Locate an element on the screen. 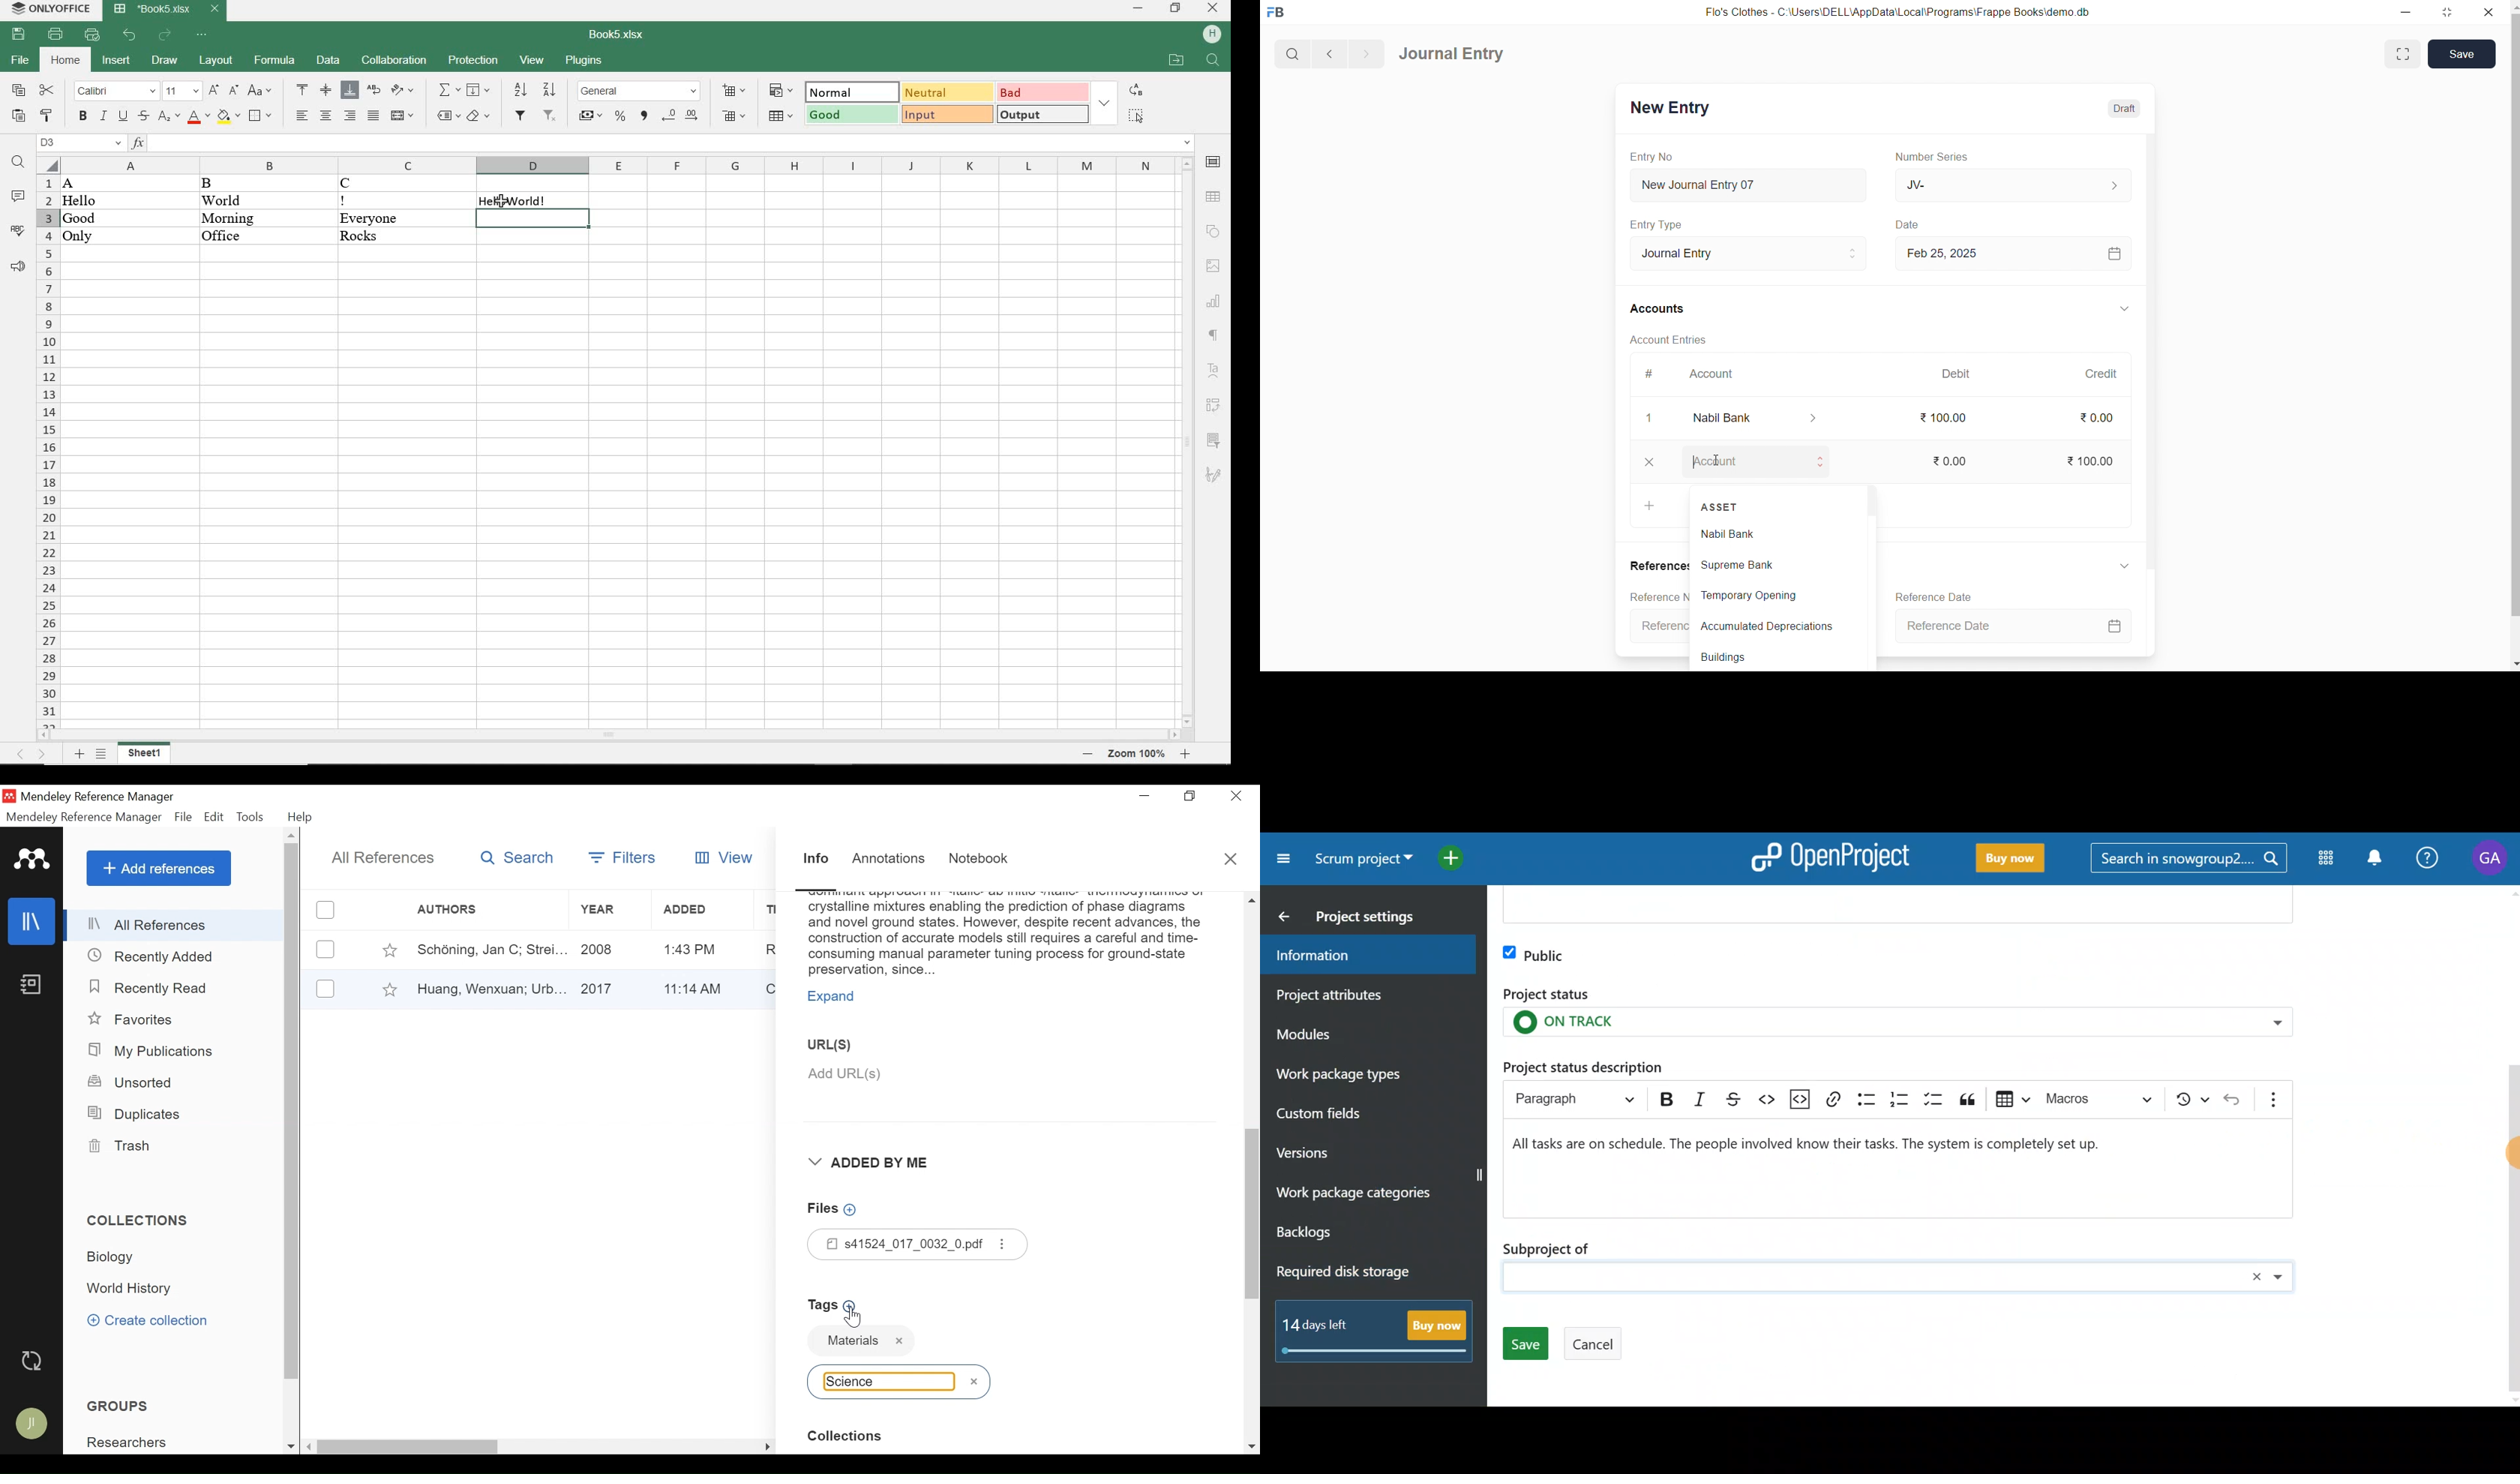 This screenshot has height=1484, width=2520. Vertical Scroll bar is located at coordinates (1252, 1215).